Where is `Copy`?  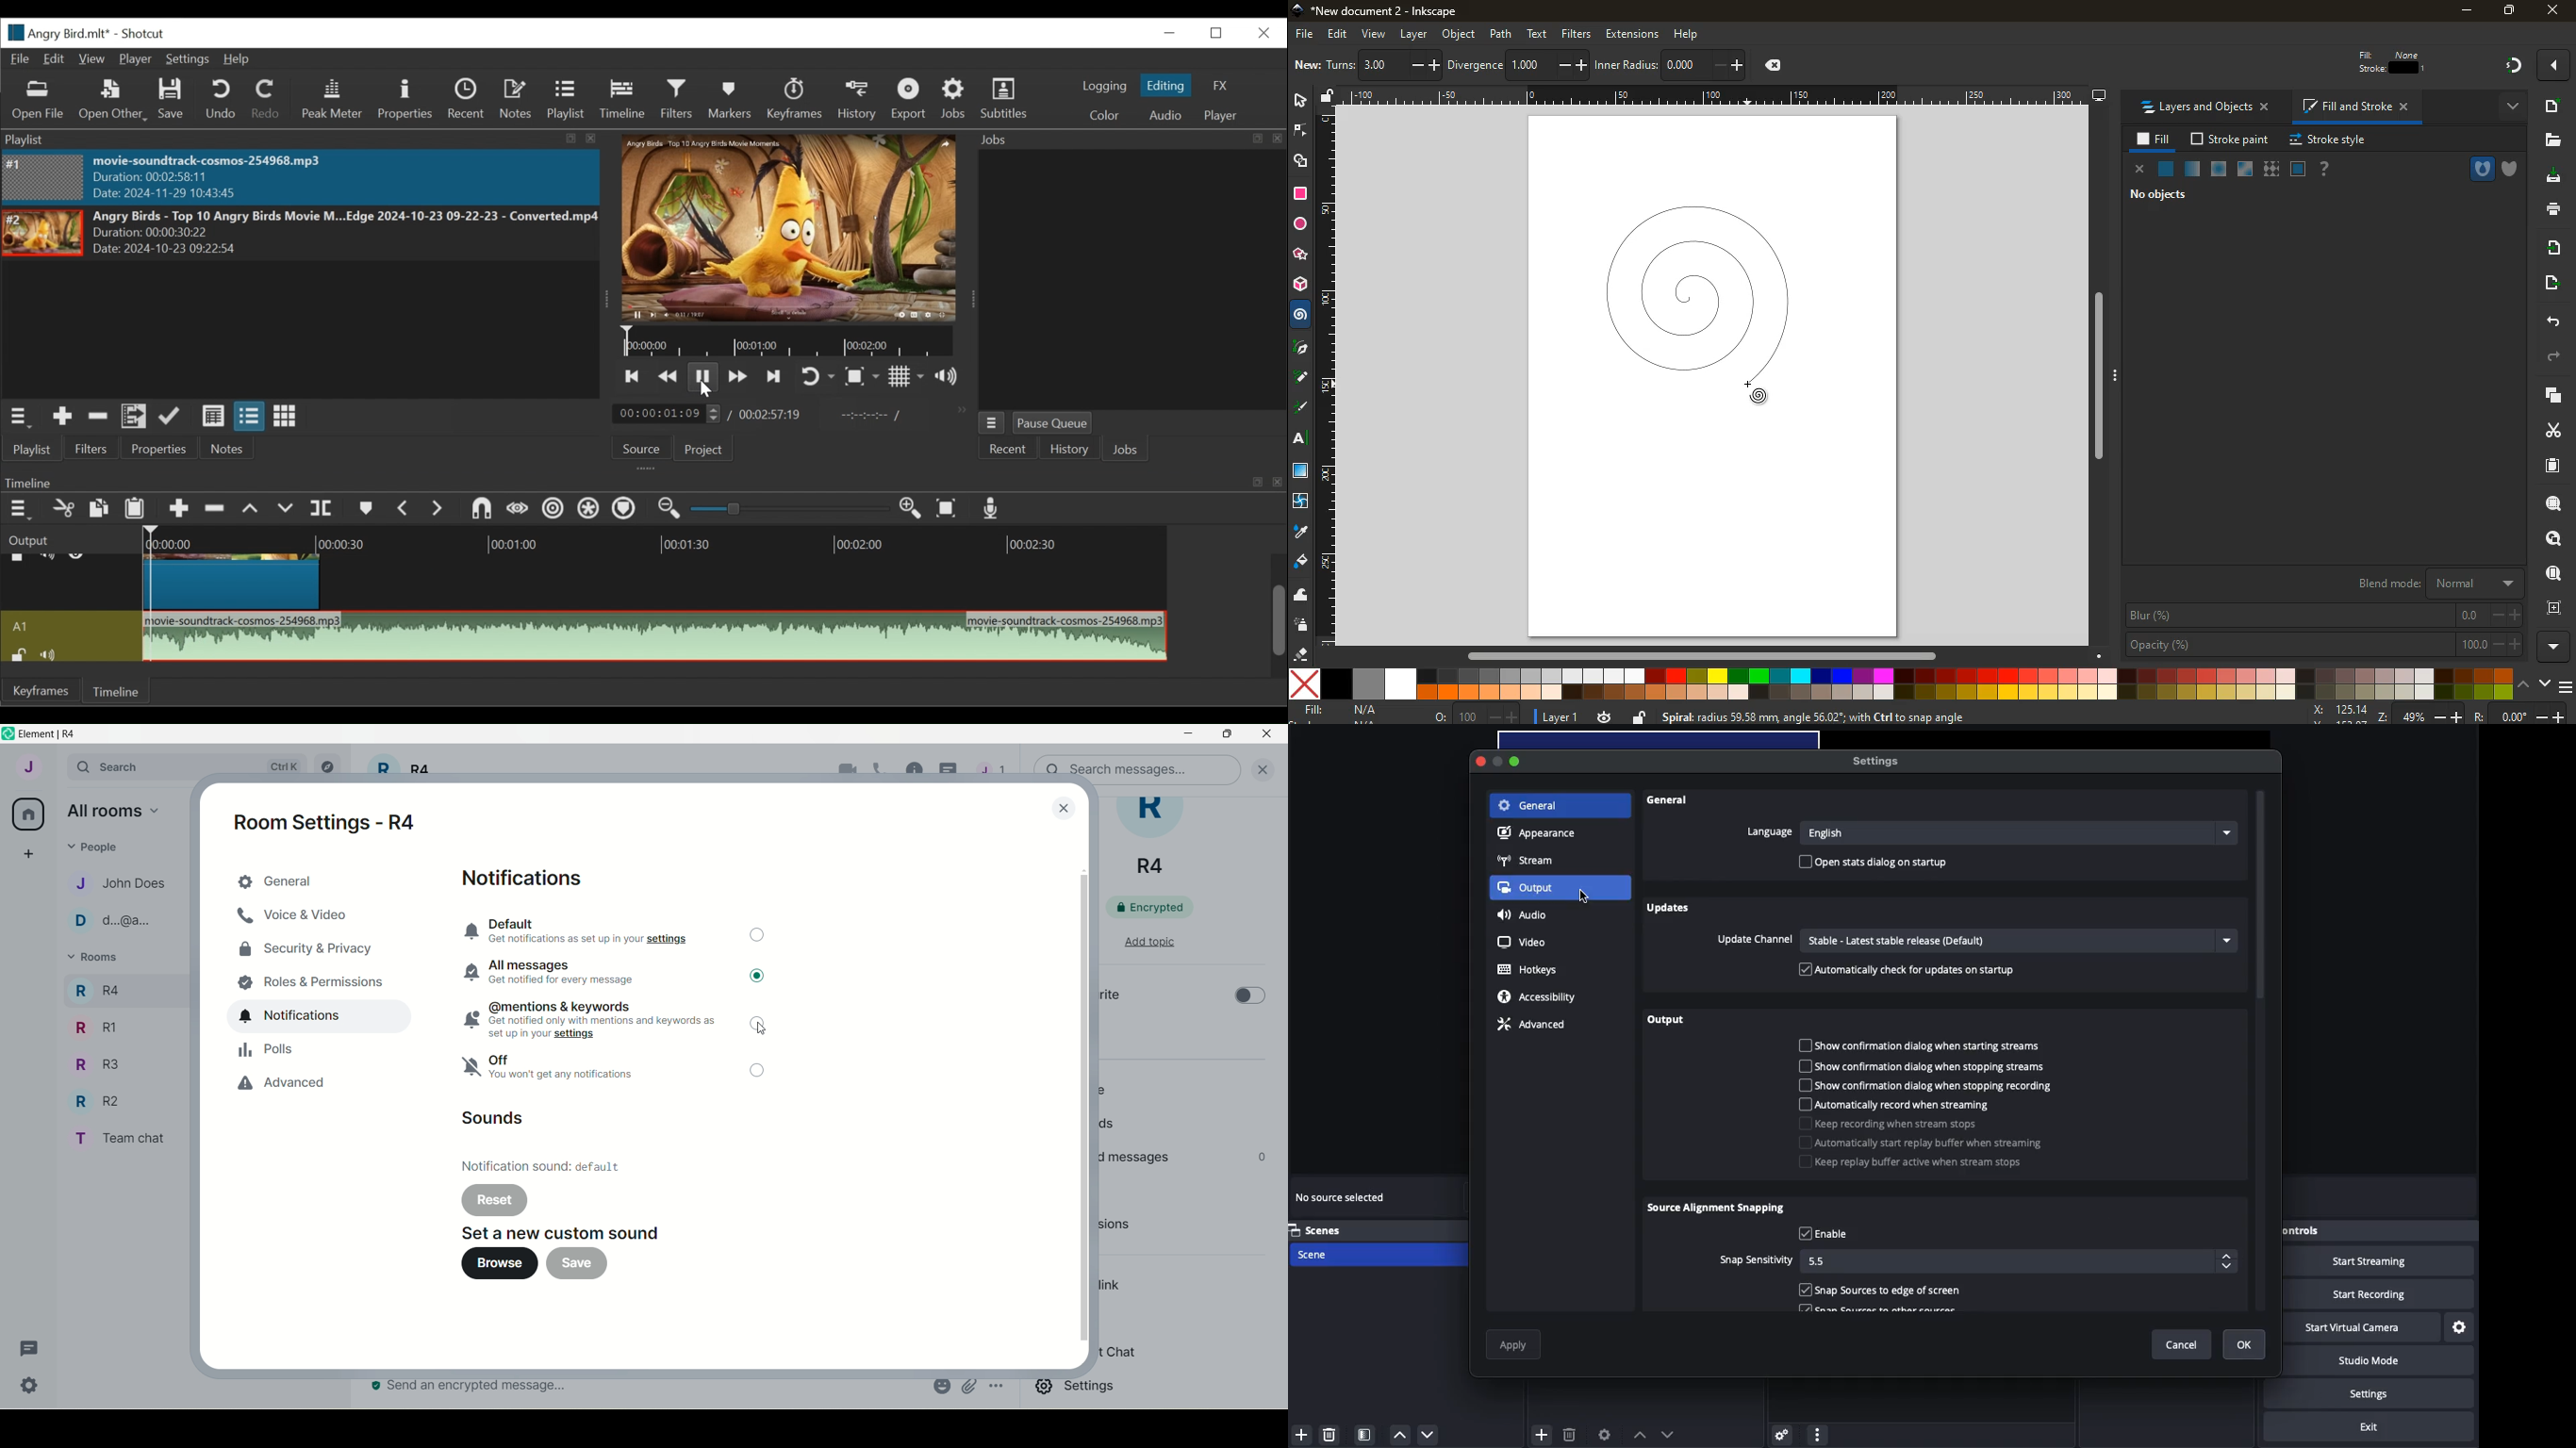 Copy is located at coordinates (101, 509).